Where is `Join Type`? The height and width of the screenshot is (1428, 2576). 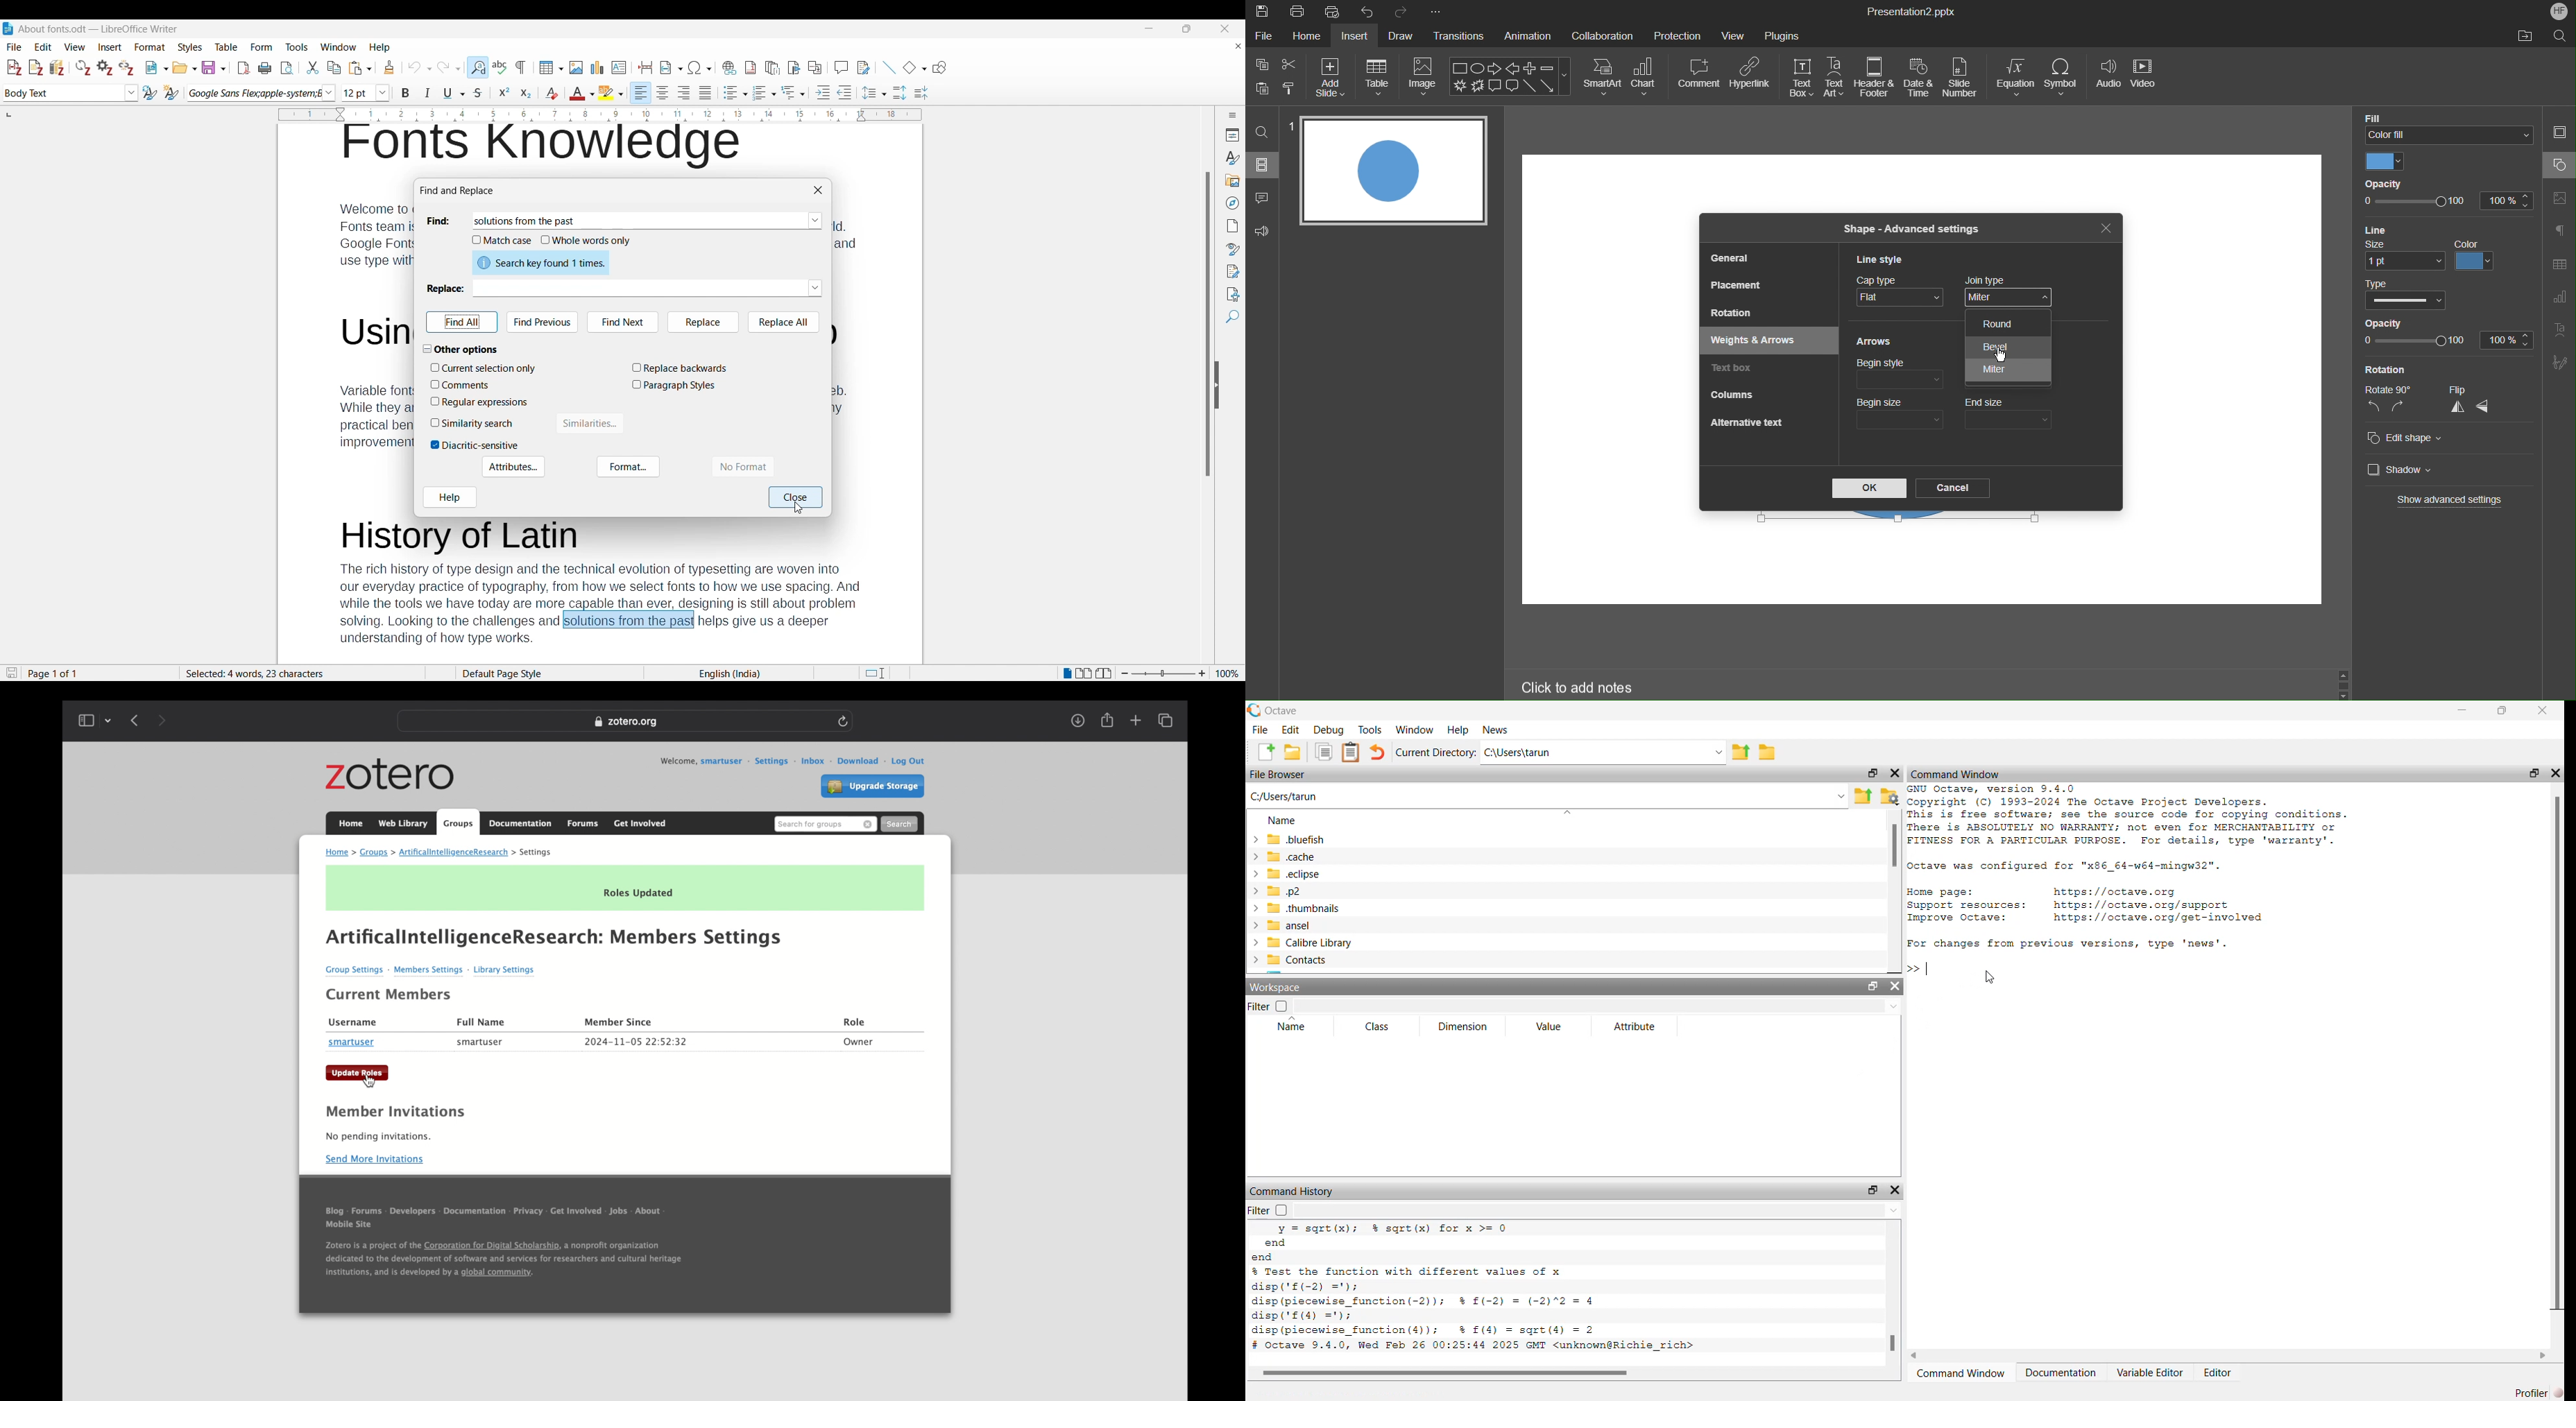
Join Type is located at coordinates (2013, 290).